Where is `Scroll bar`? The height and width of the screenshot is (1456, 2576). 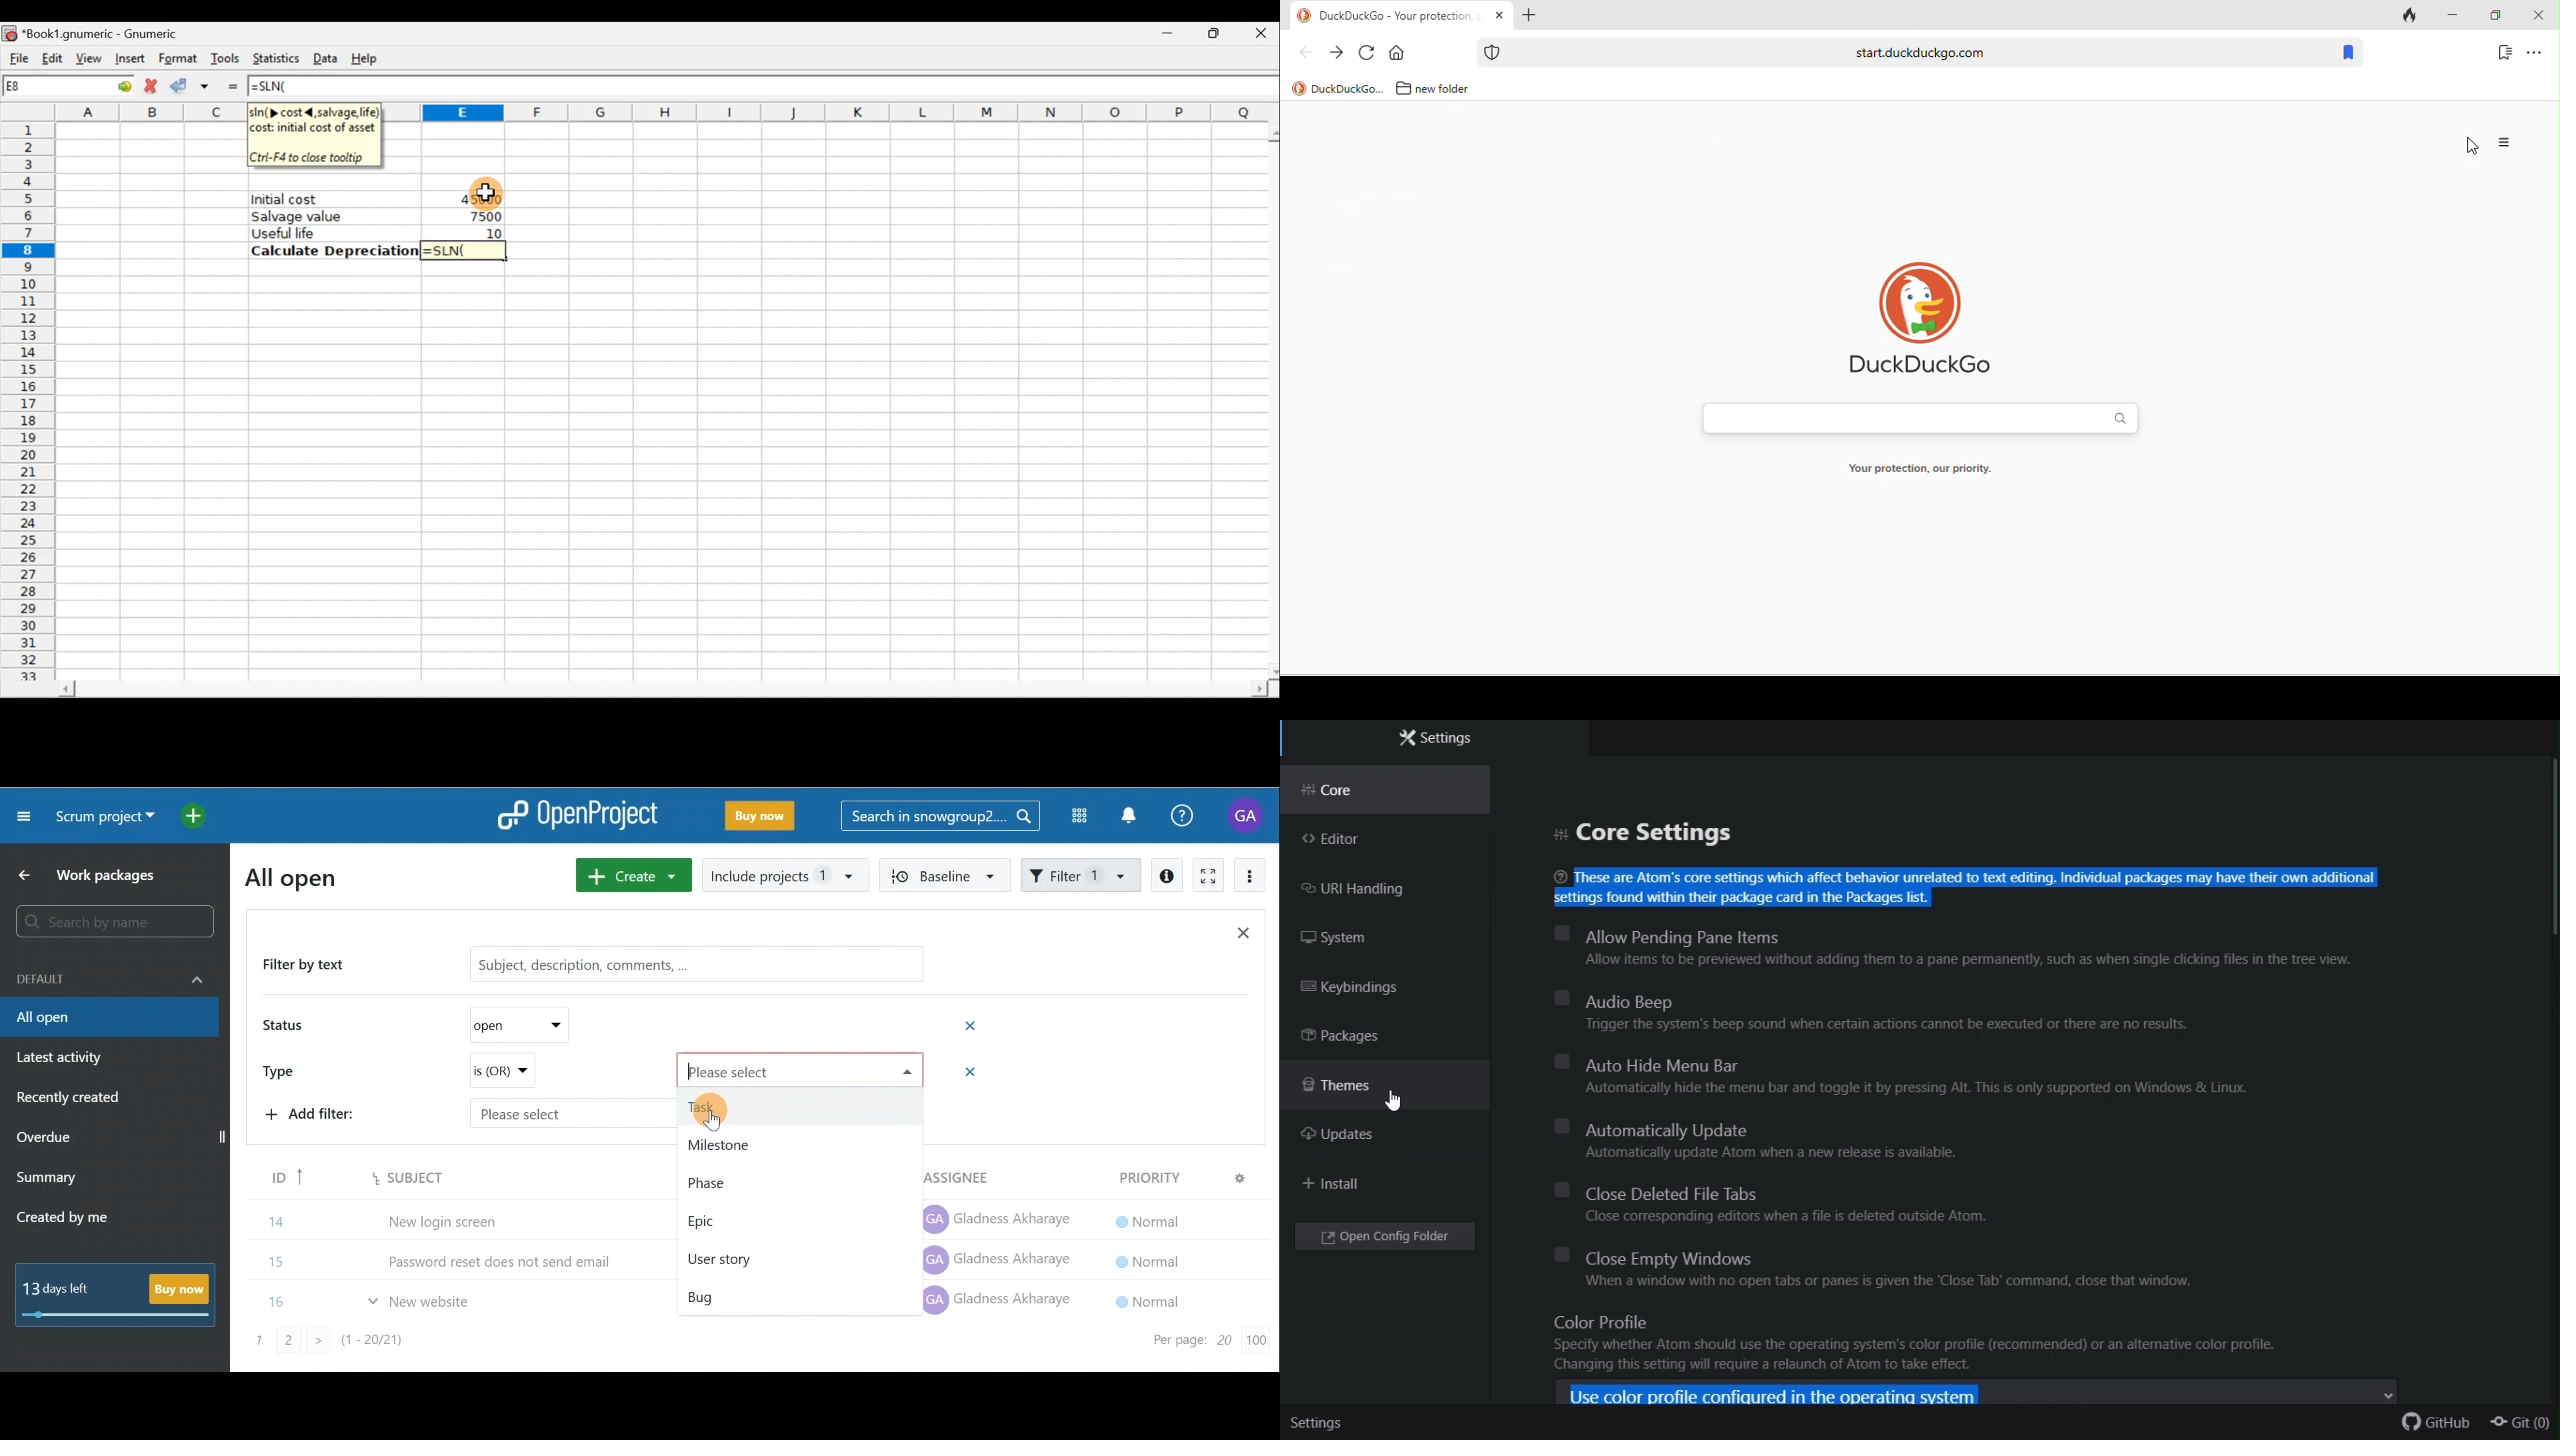
Scroll bar is located at coordinates (649, 685).